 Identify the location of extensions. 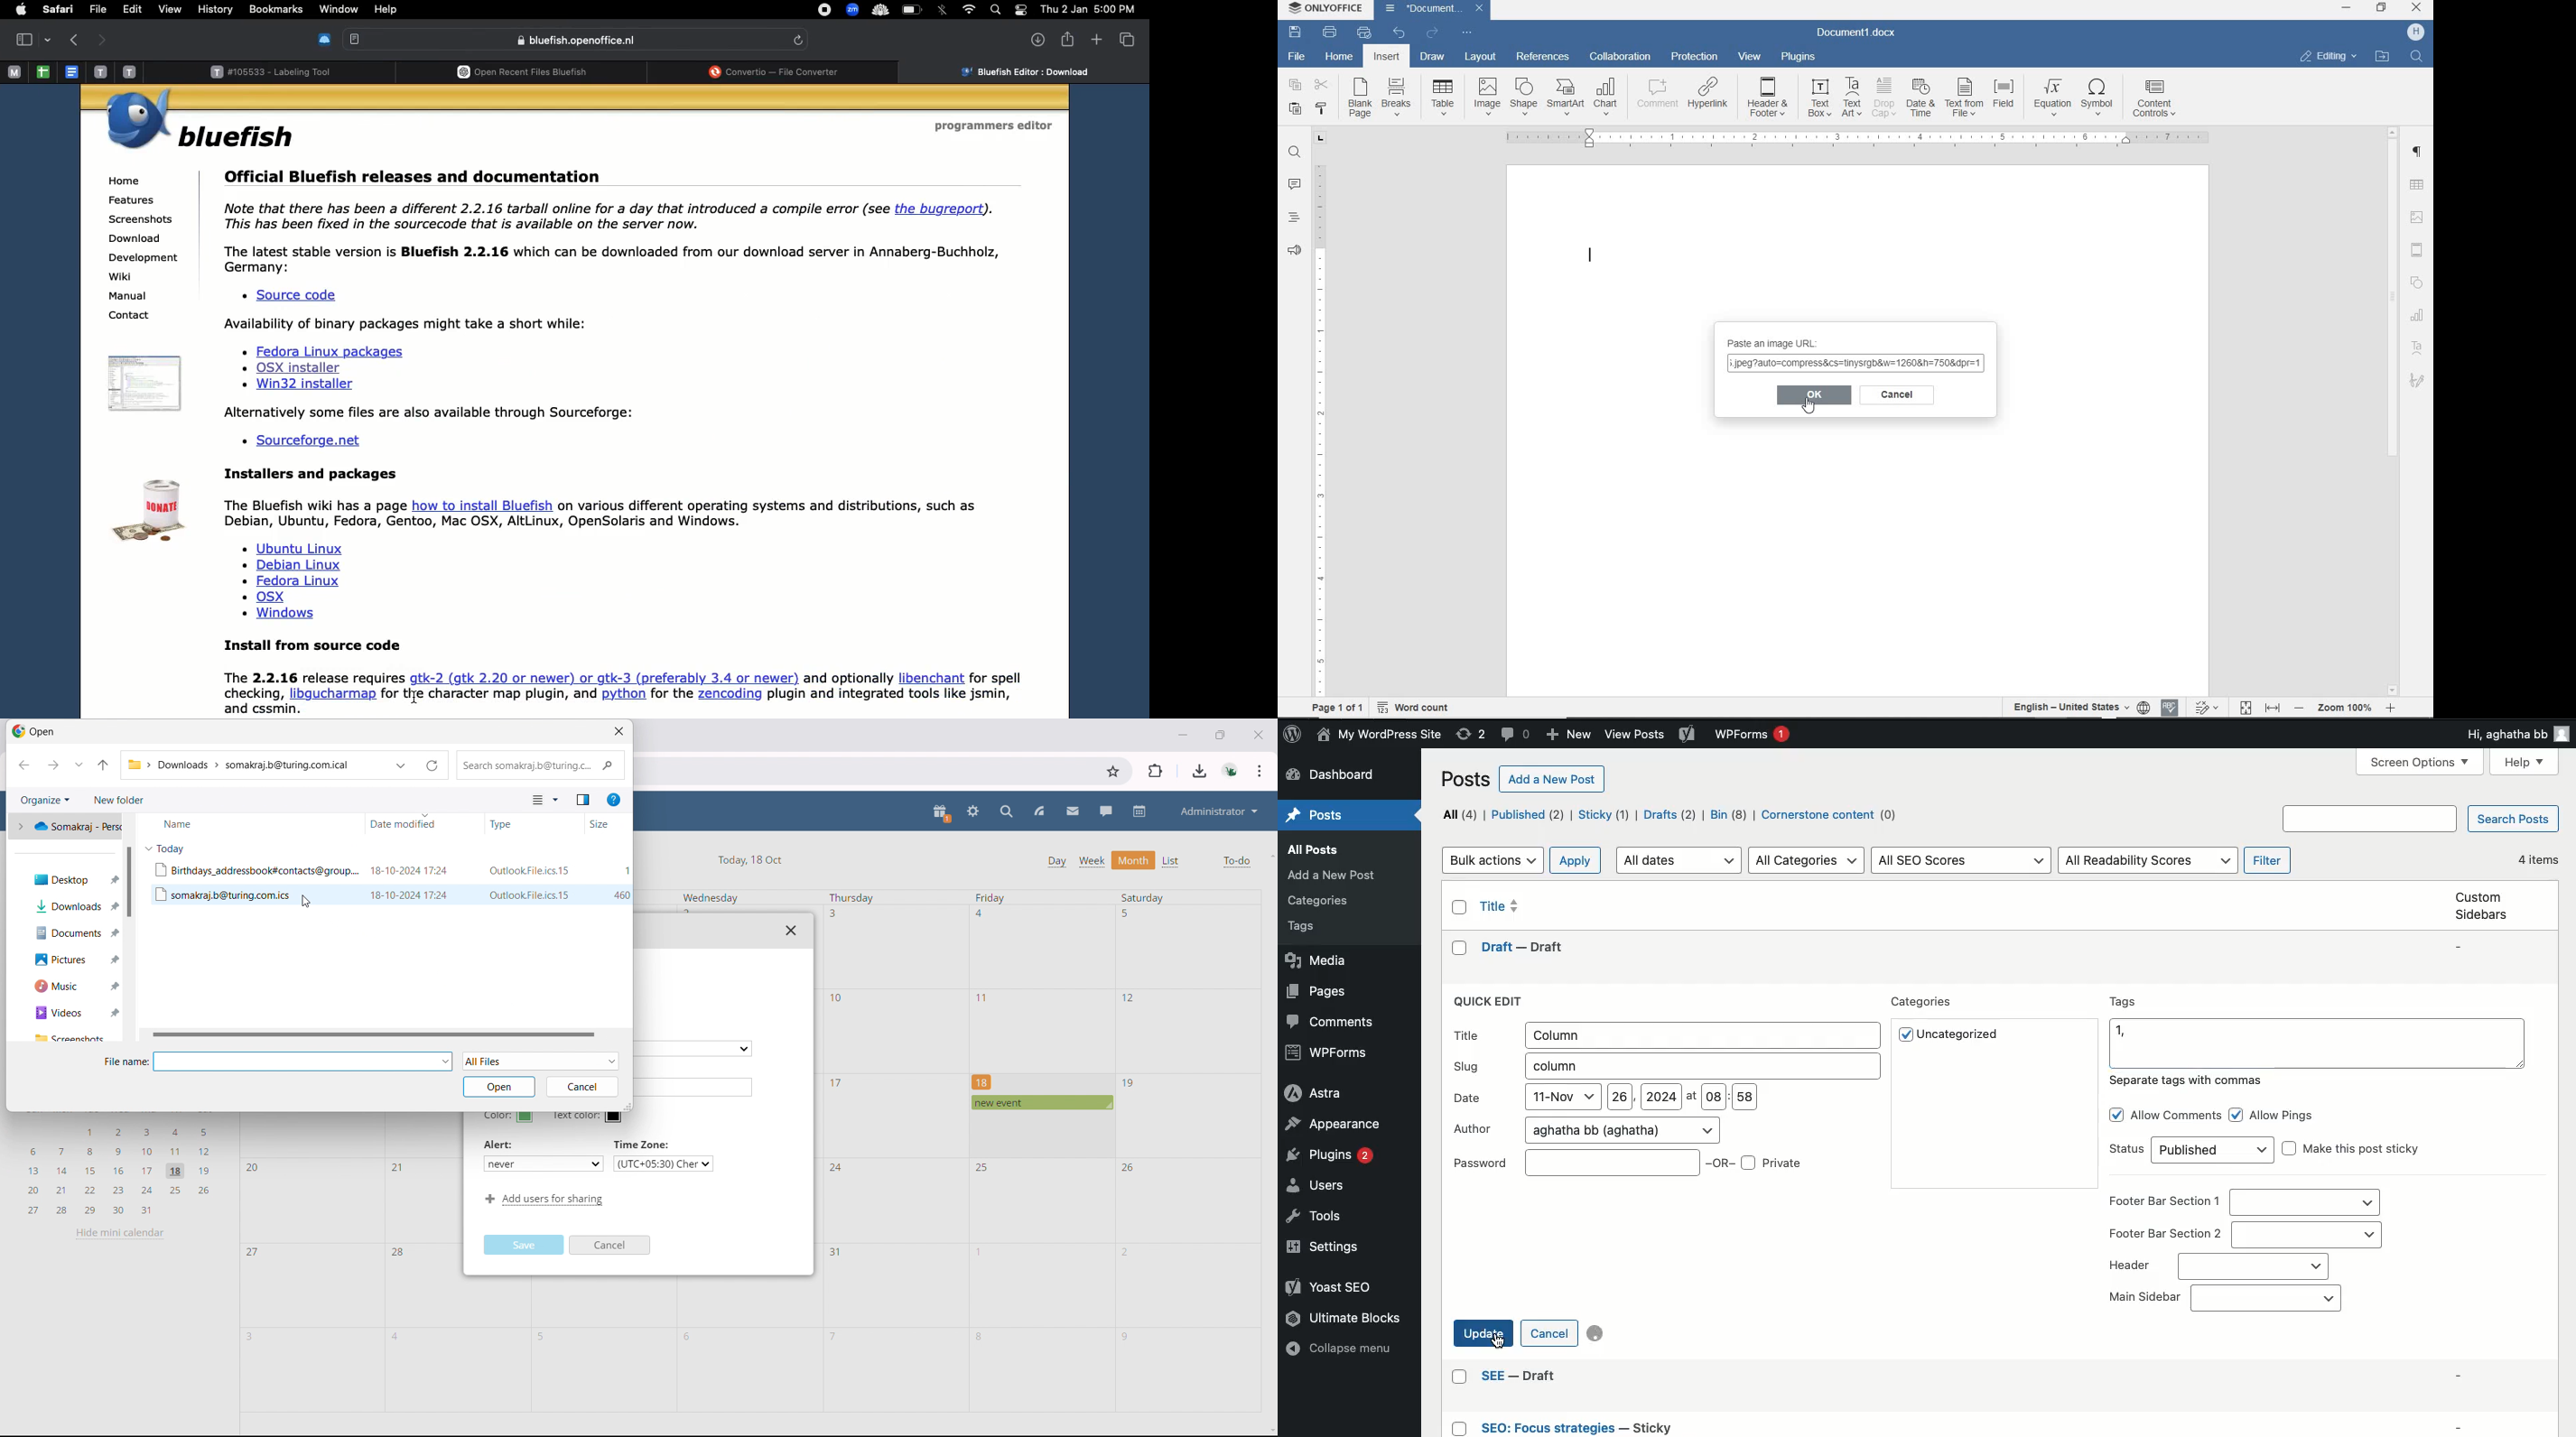
(1157, 770).